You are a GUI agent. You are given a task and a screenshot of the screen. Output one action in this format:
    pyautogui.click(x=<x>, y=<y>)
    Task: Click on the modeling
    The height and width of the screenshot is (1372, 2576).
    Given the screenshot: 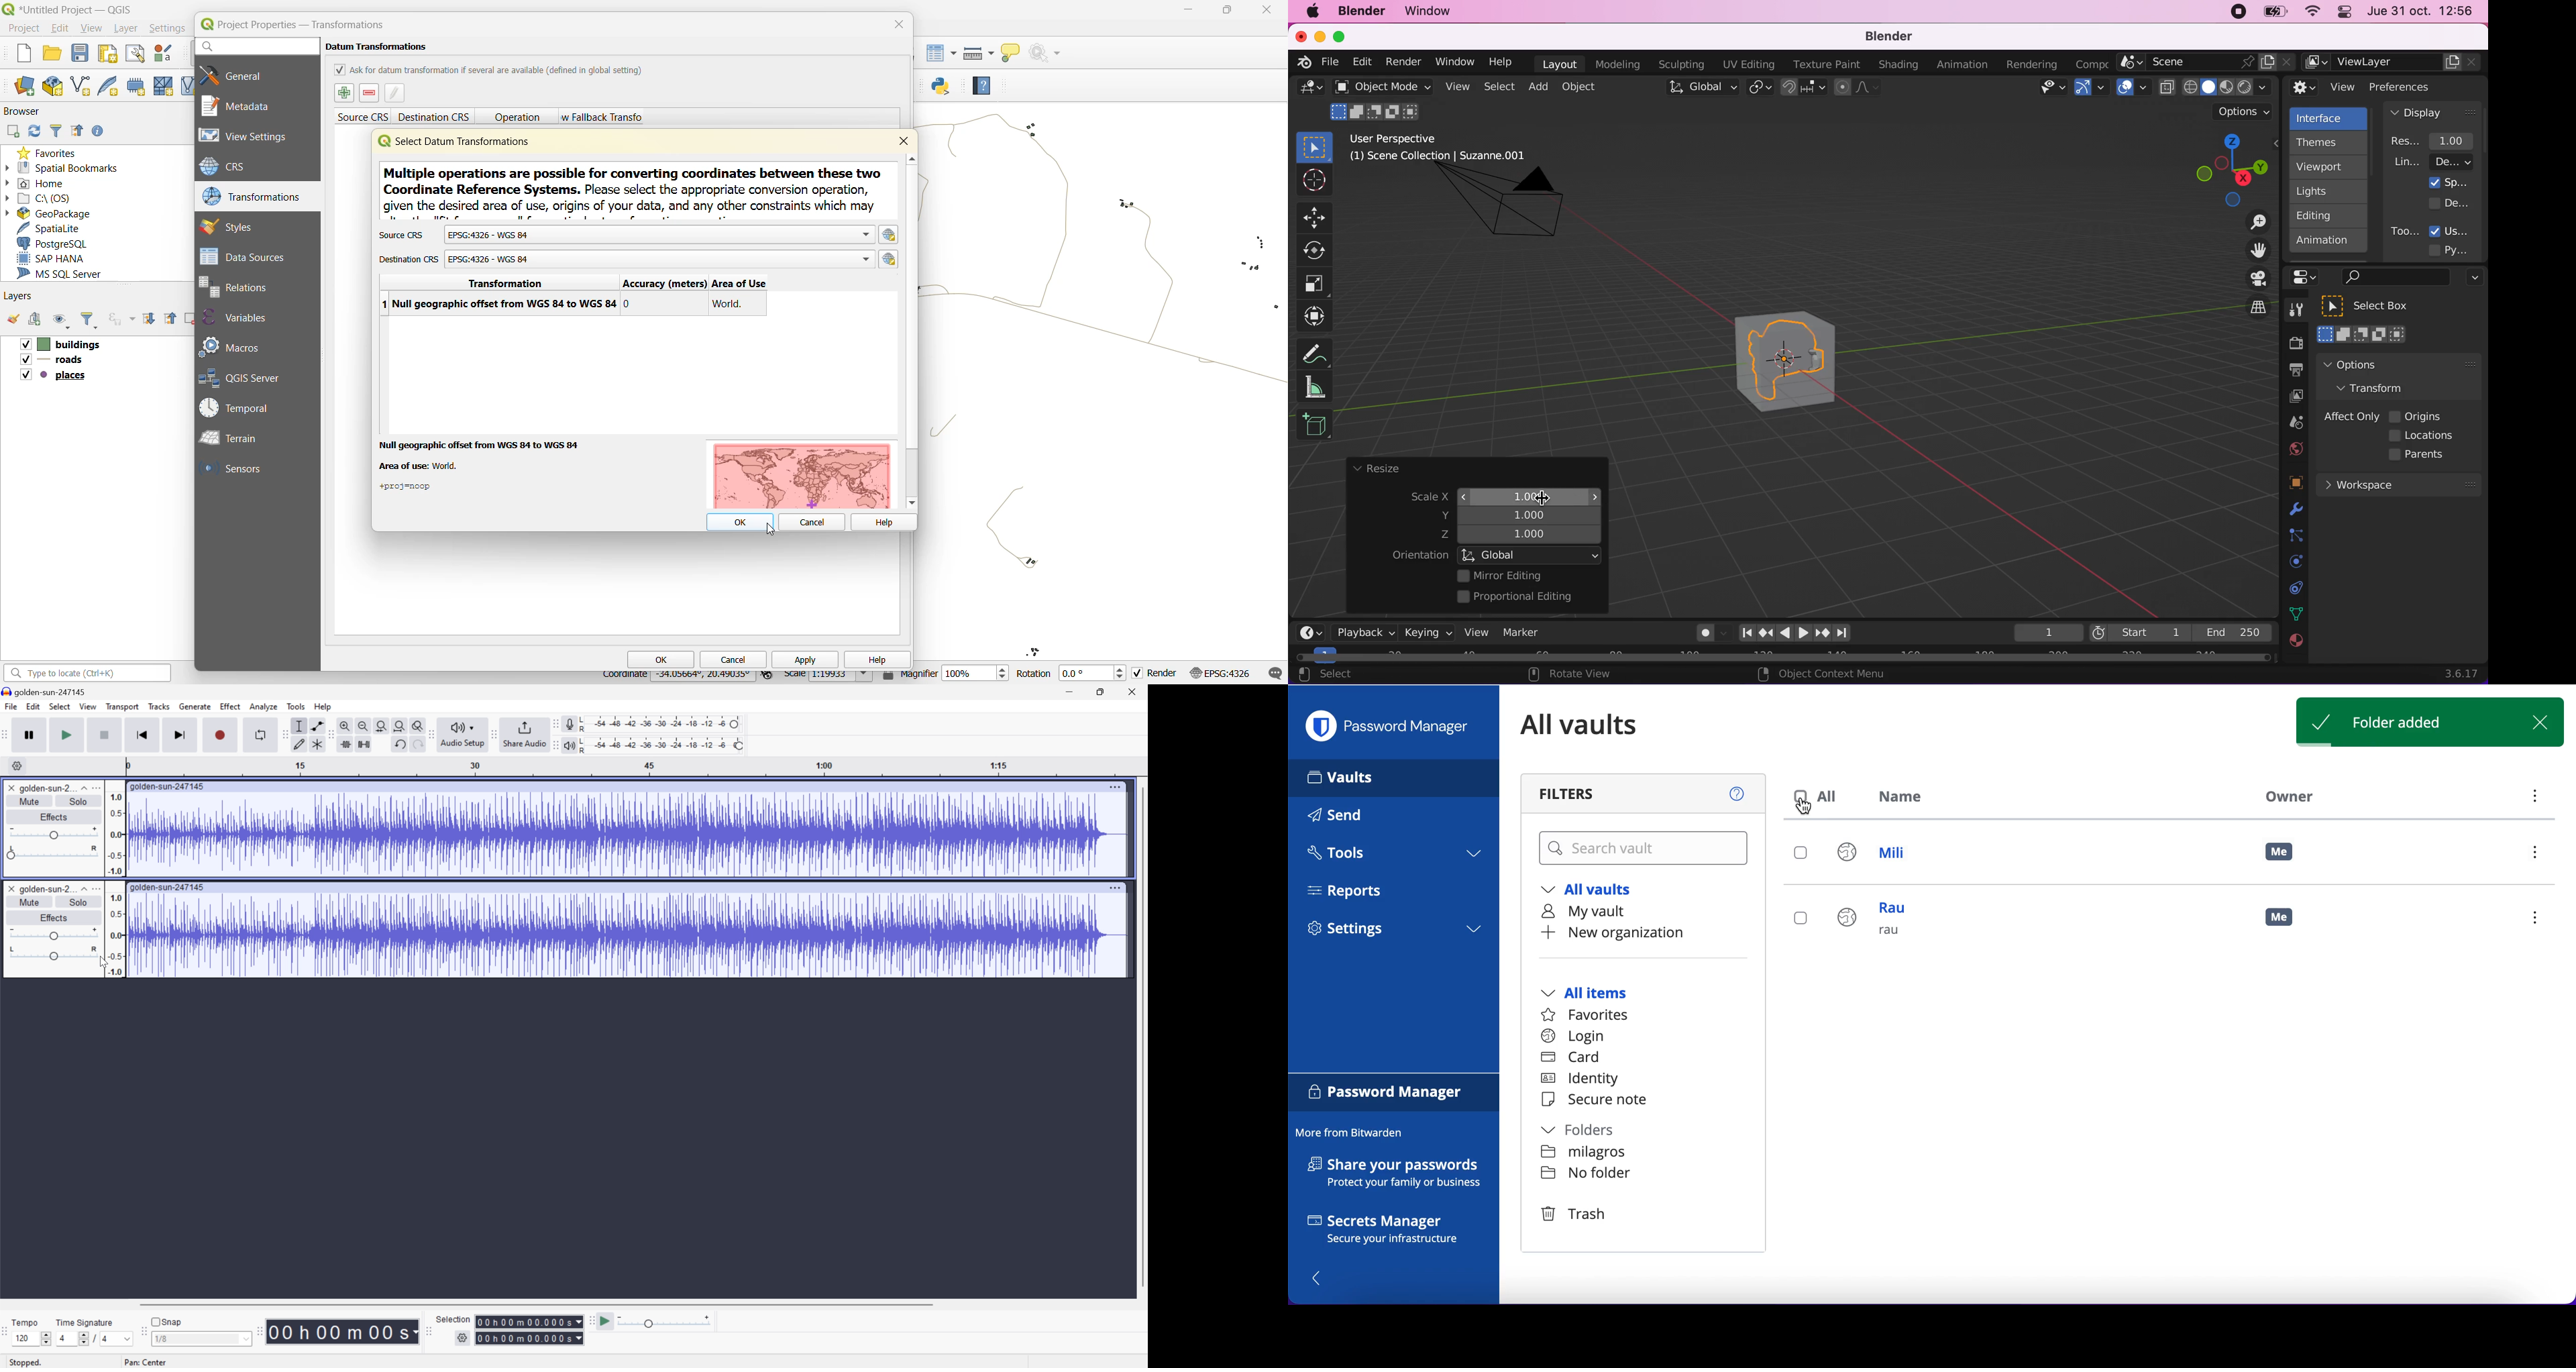 What is the action you would take?
    pyautogui.click(x=1616, y=65)
    